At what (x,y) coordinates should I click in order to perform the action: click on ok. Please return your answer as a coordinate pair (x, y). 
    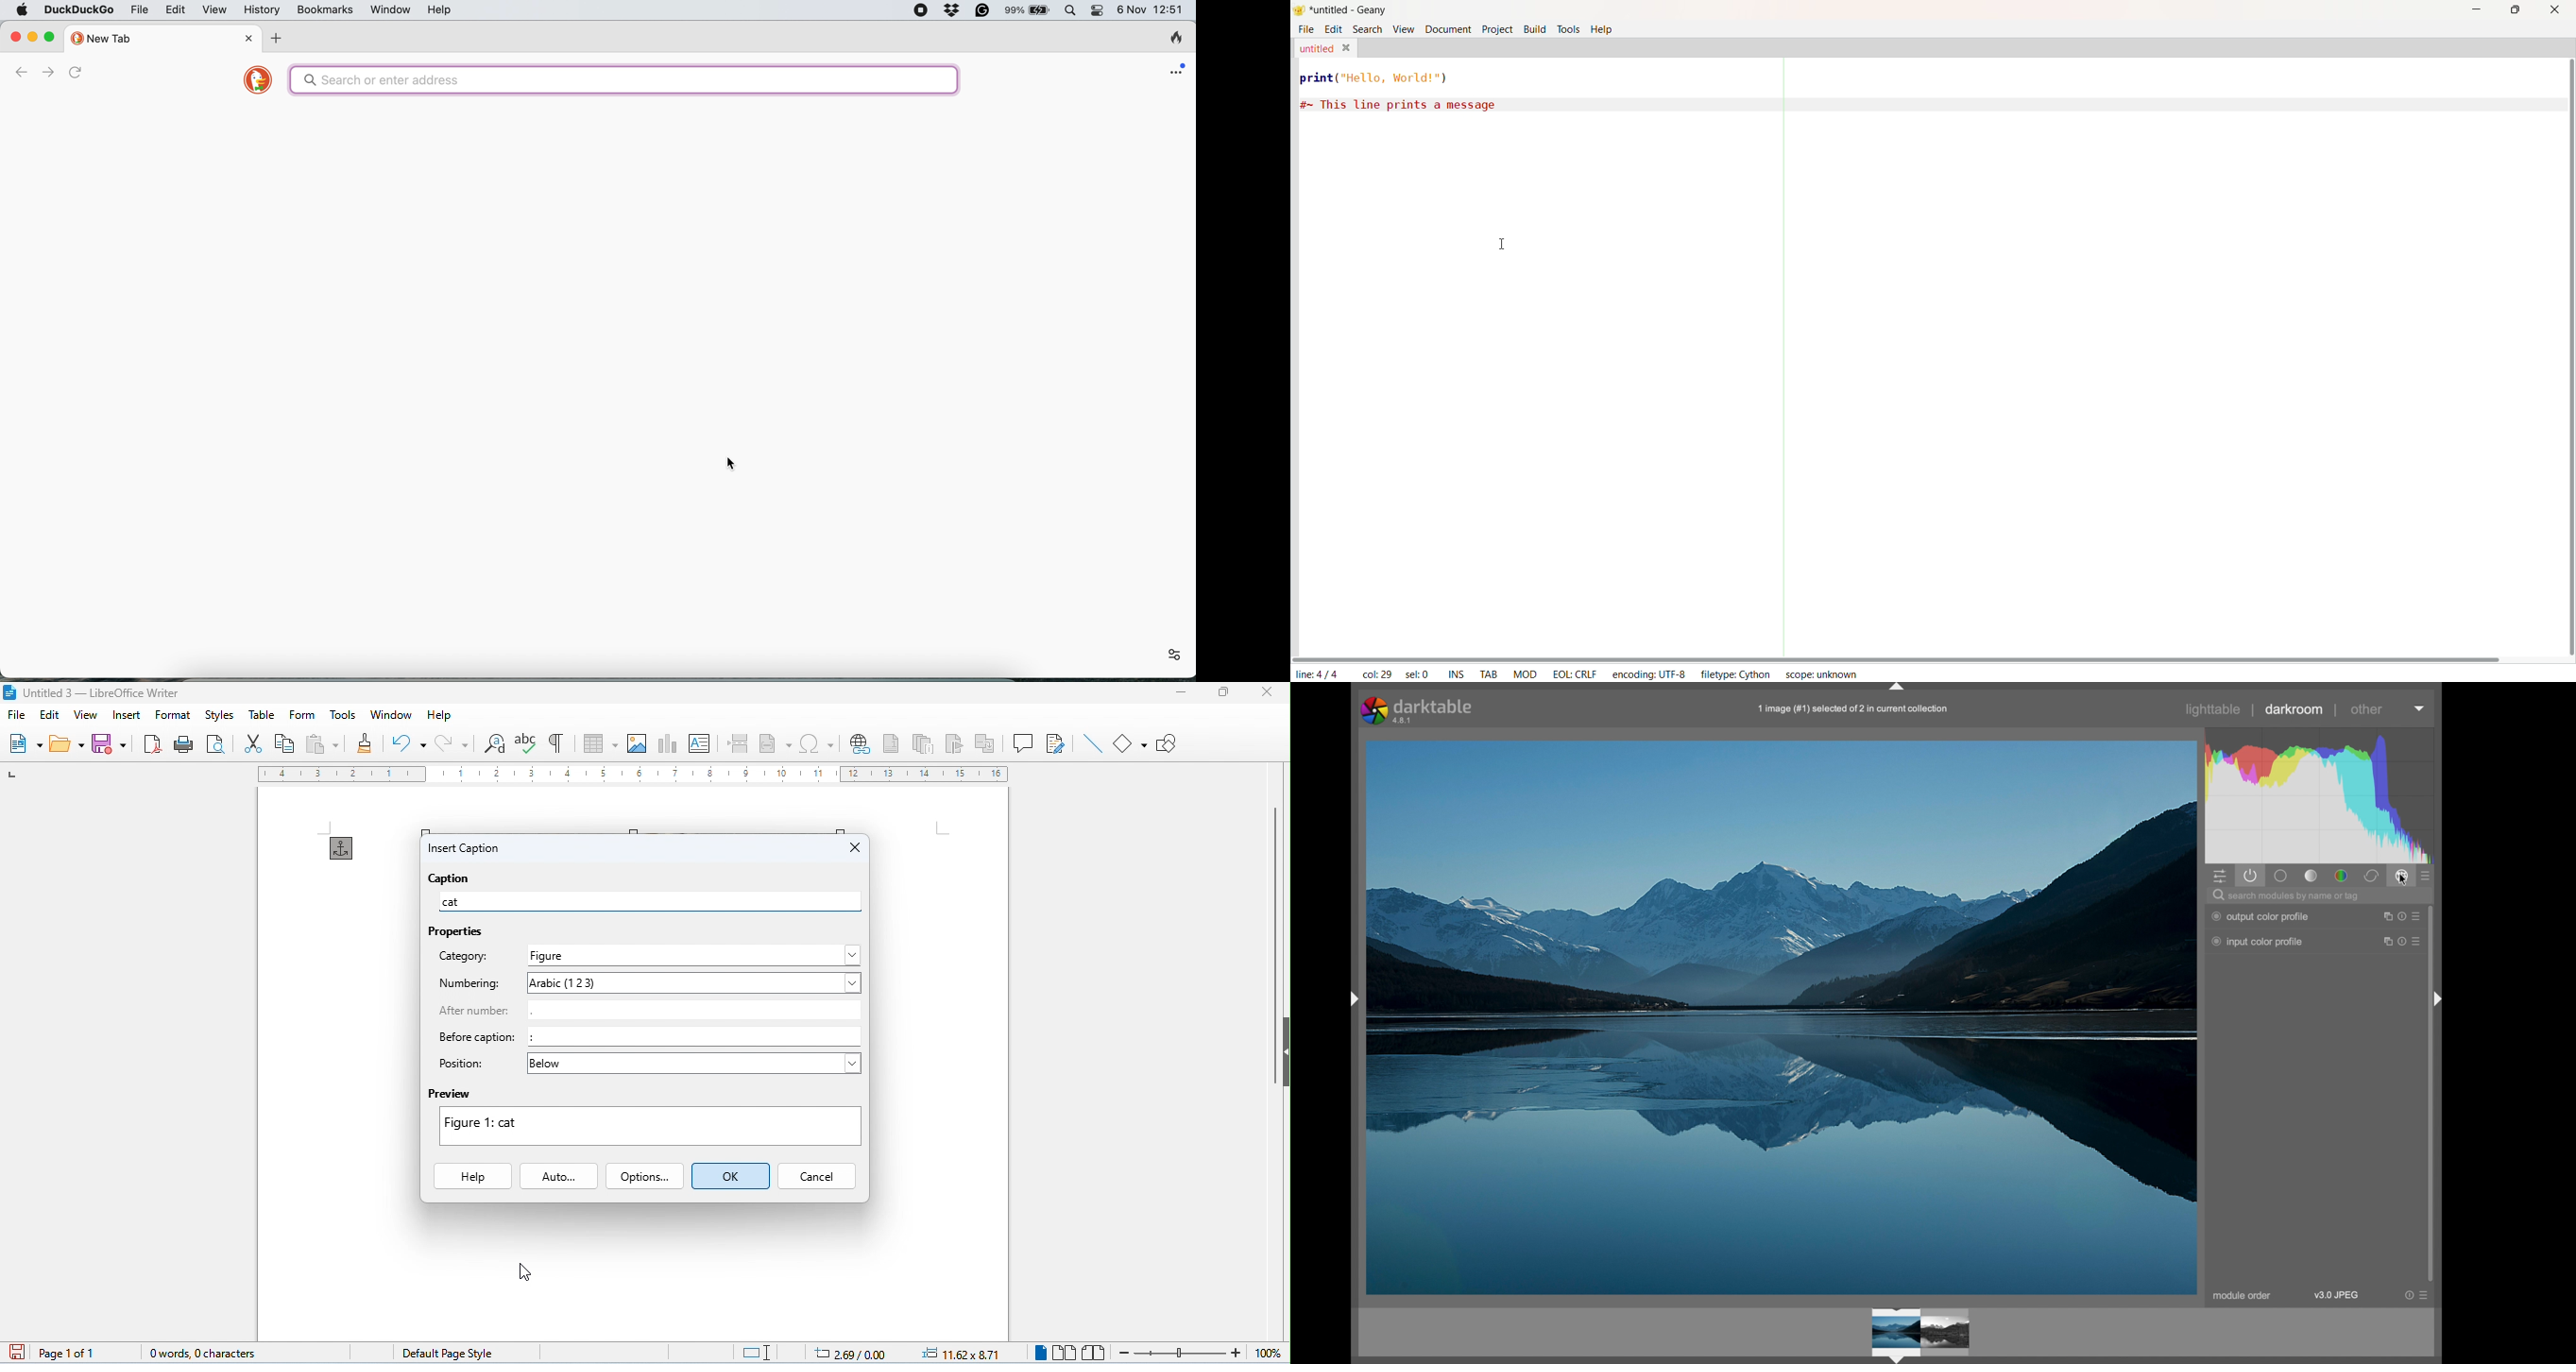
    Looking at the image, I should click on (731, 1175).